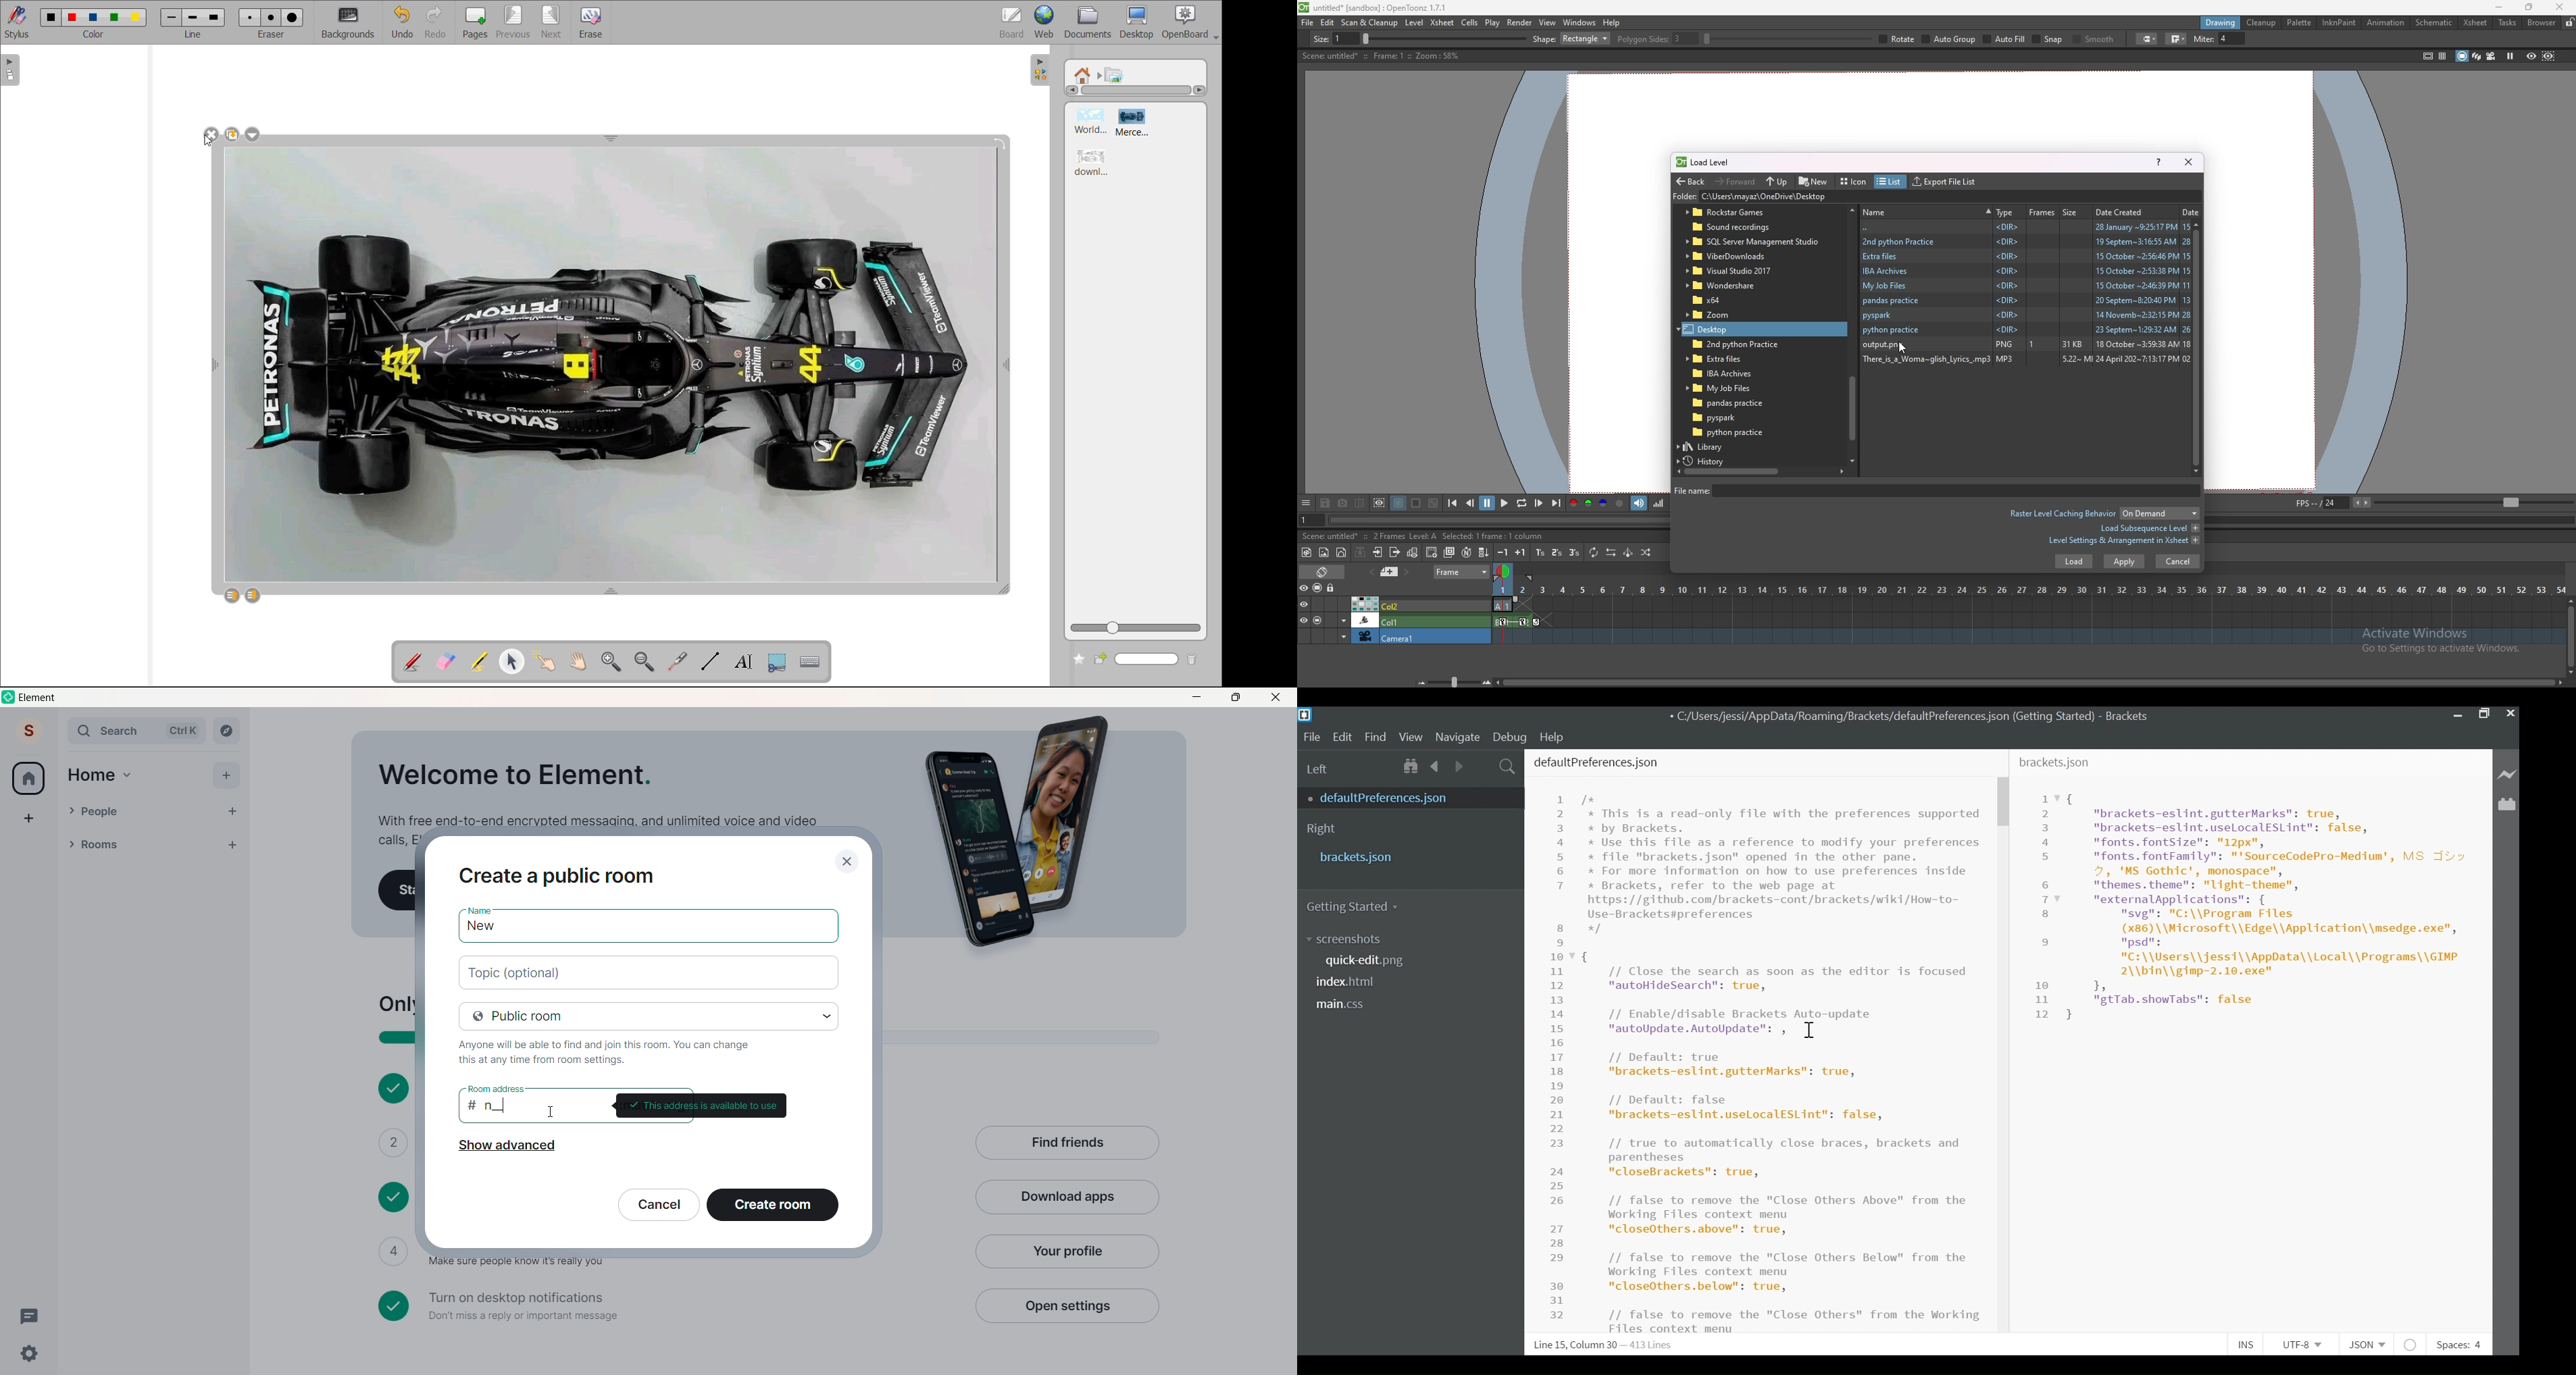 This screenshot has width=2576, height=1400. I want to click on eraser 3, so click(292, 19).